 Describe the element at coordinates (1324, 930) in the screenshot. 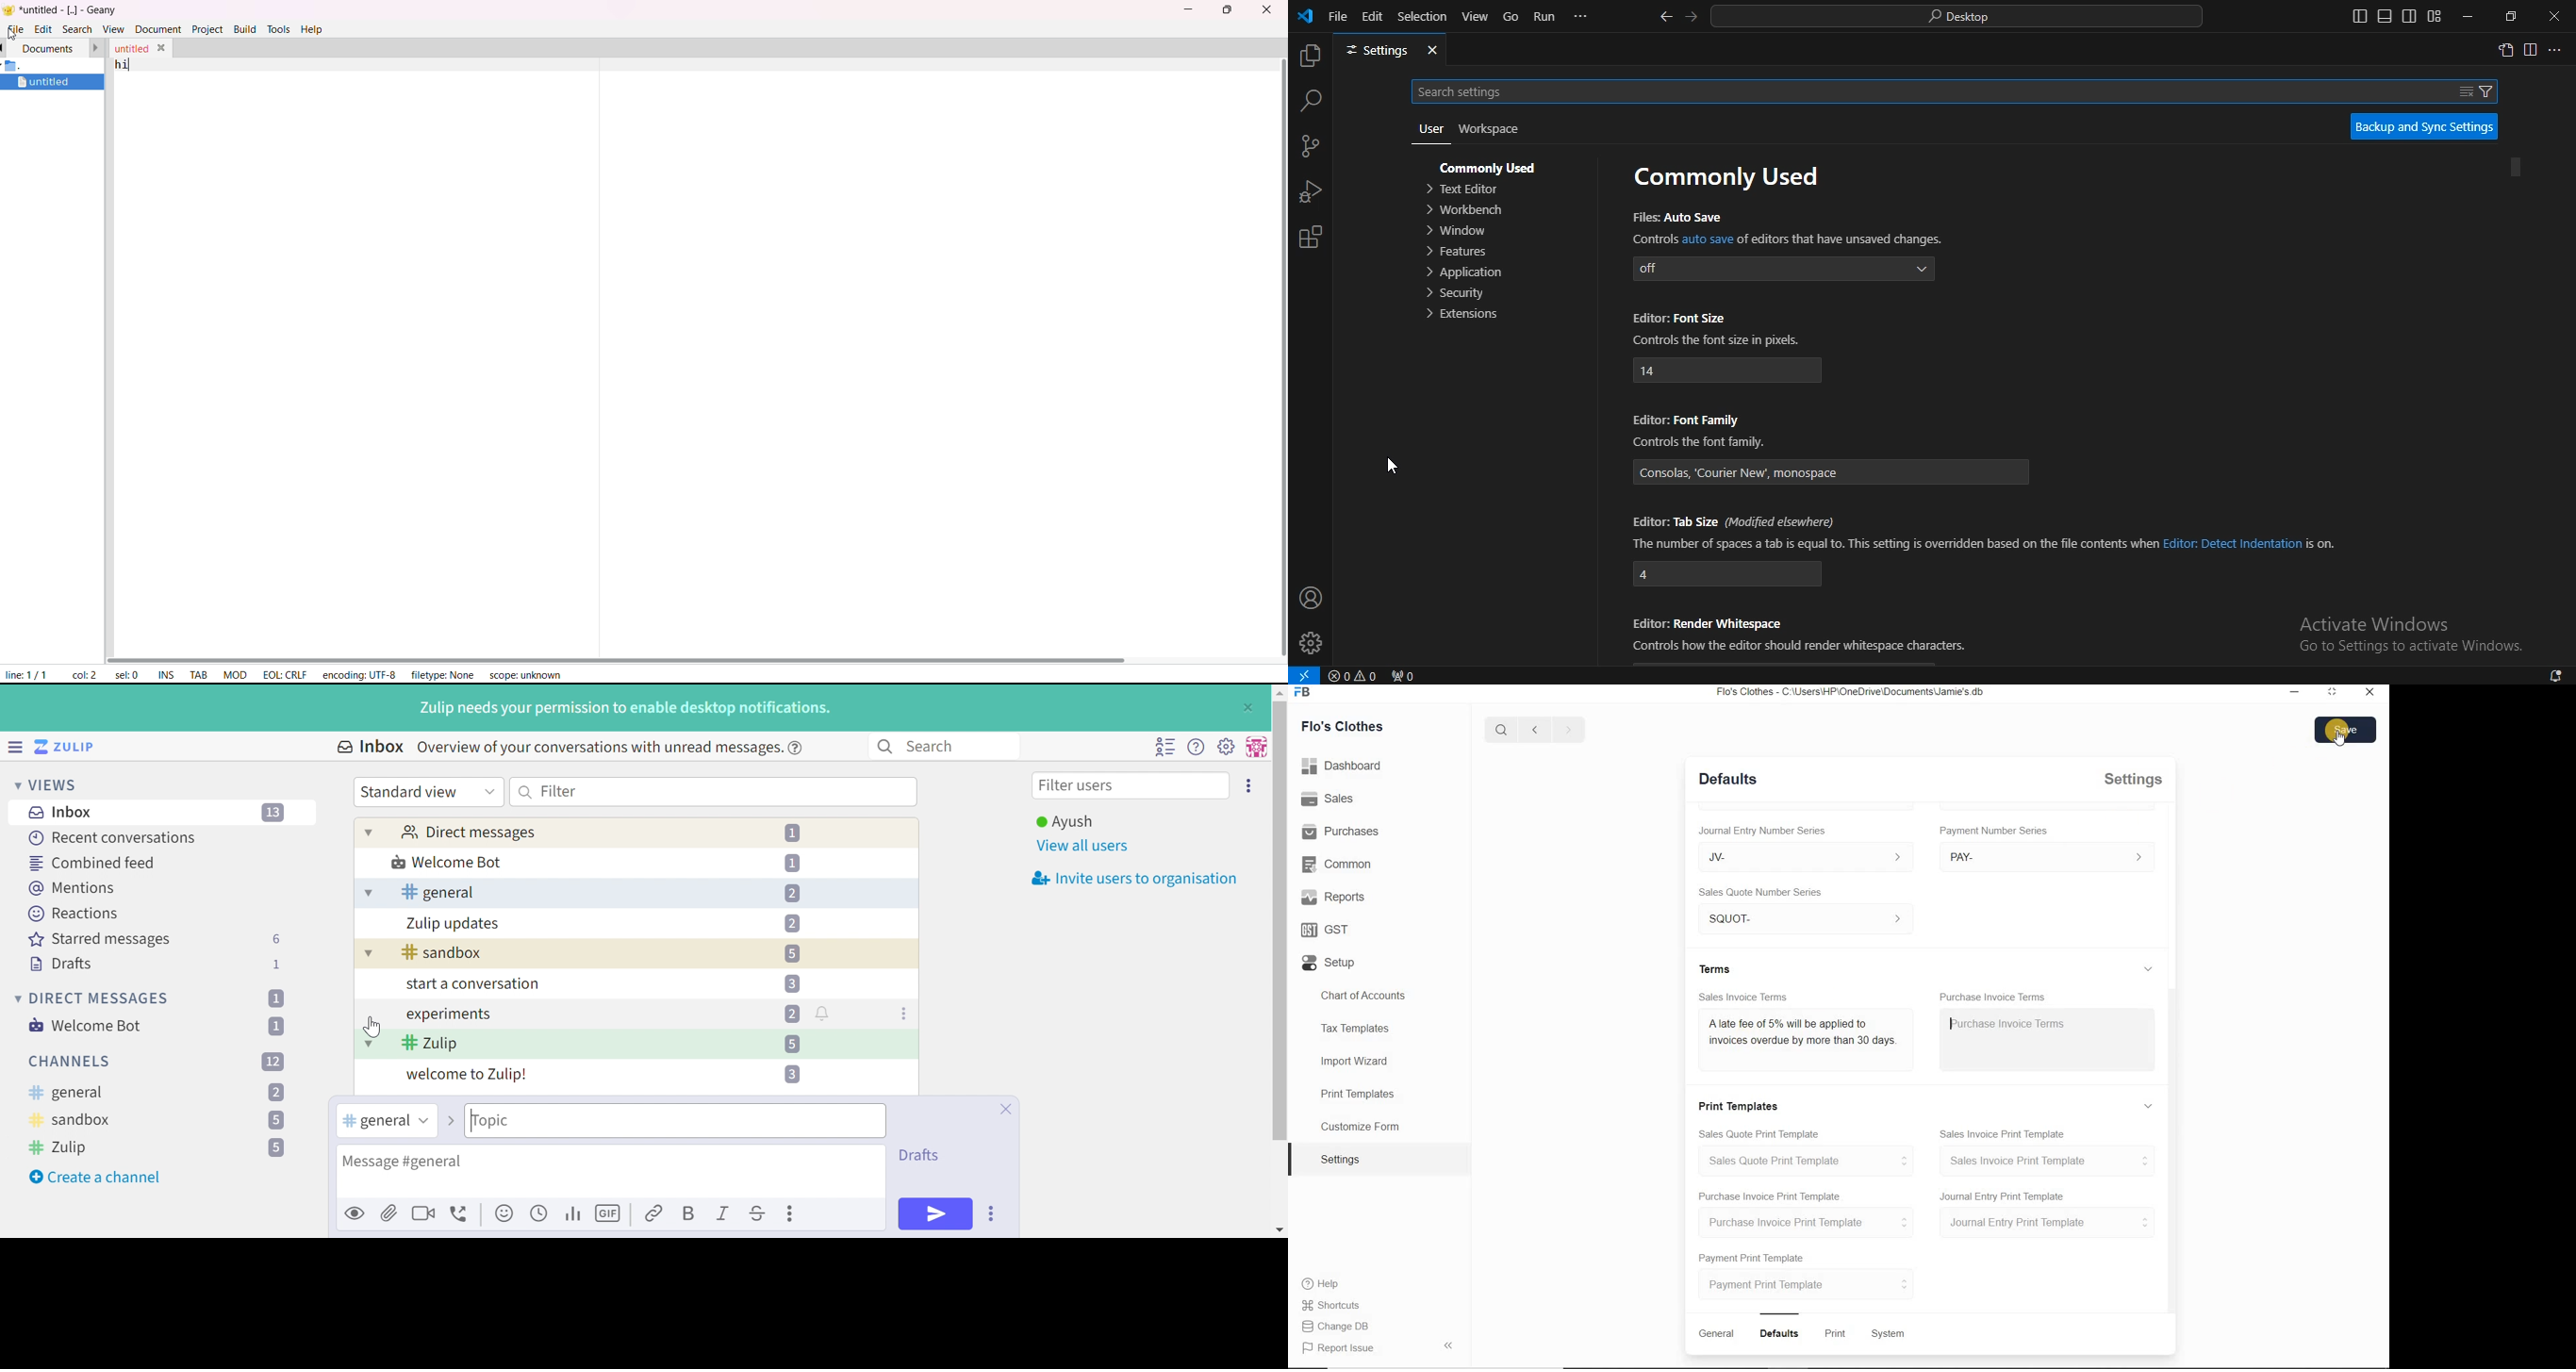

I see `GST` at that location.